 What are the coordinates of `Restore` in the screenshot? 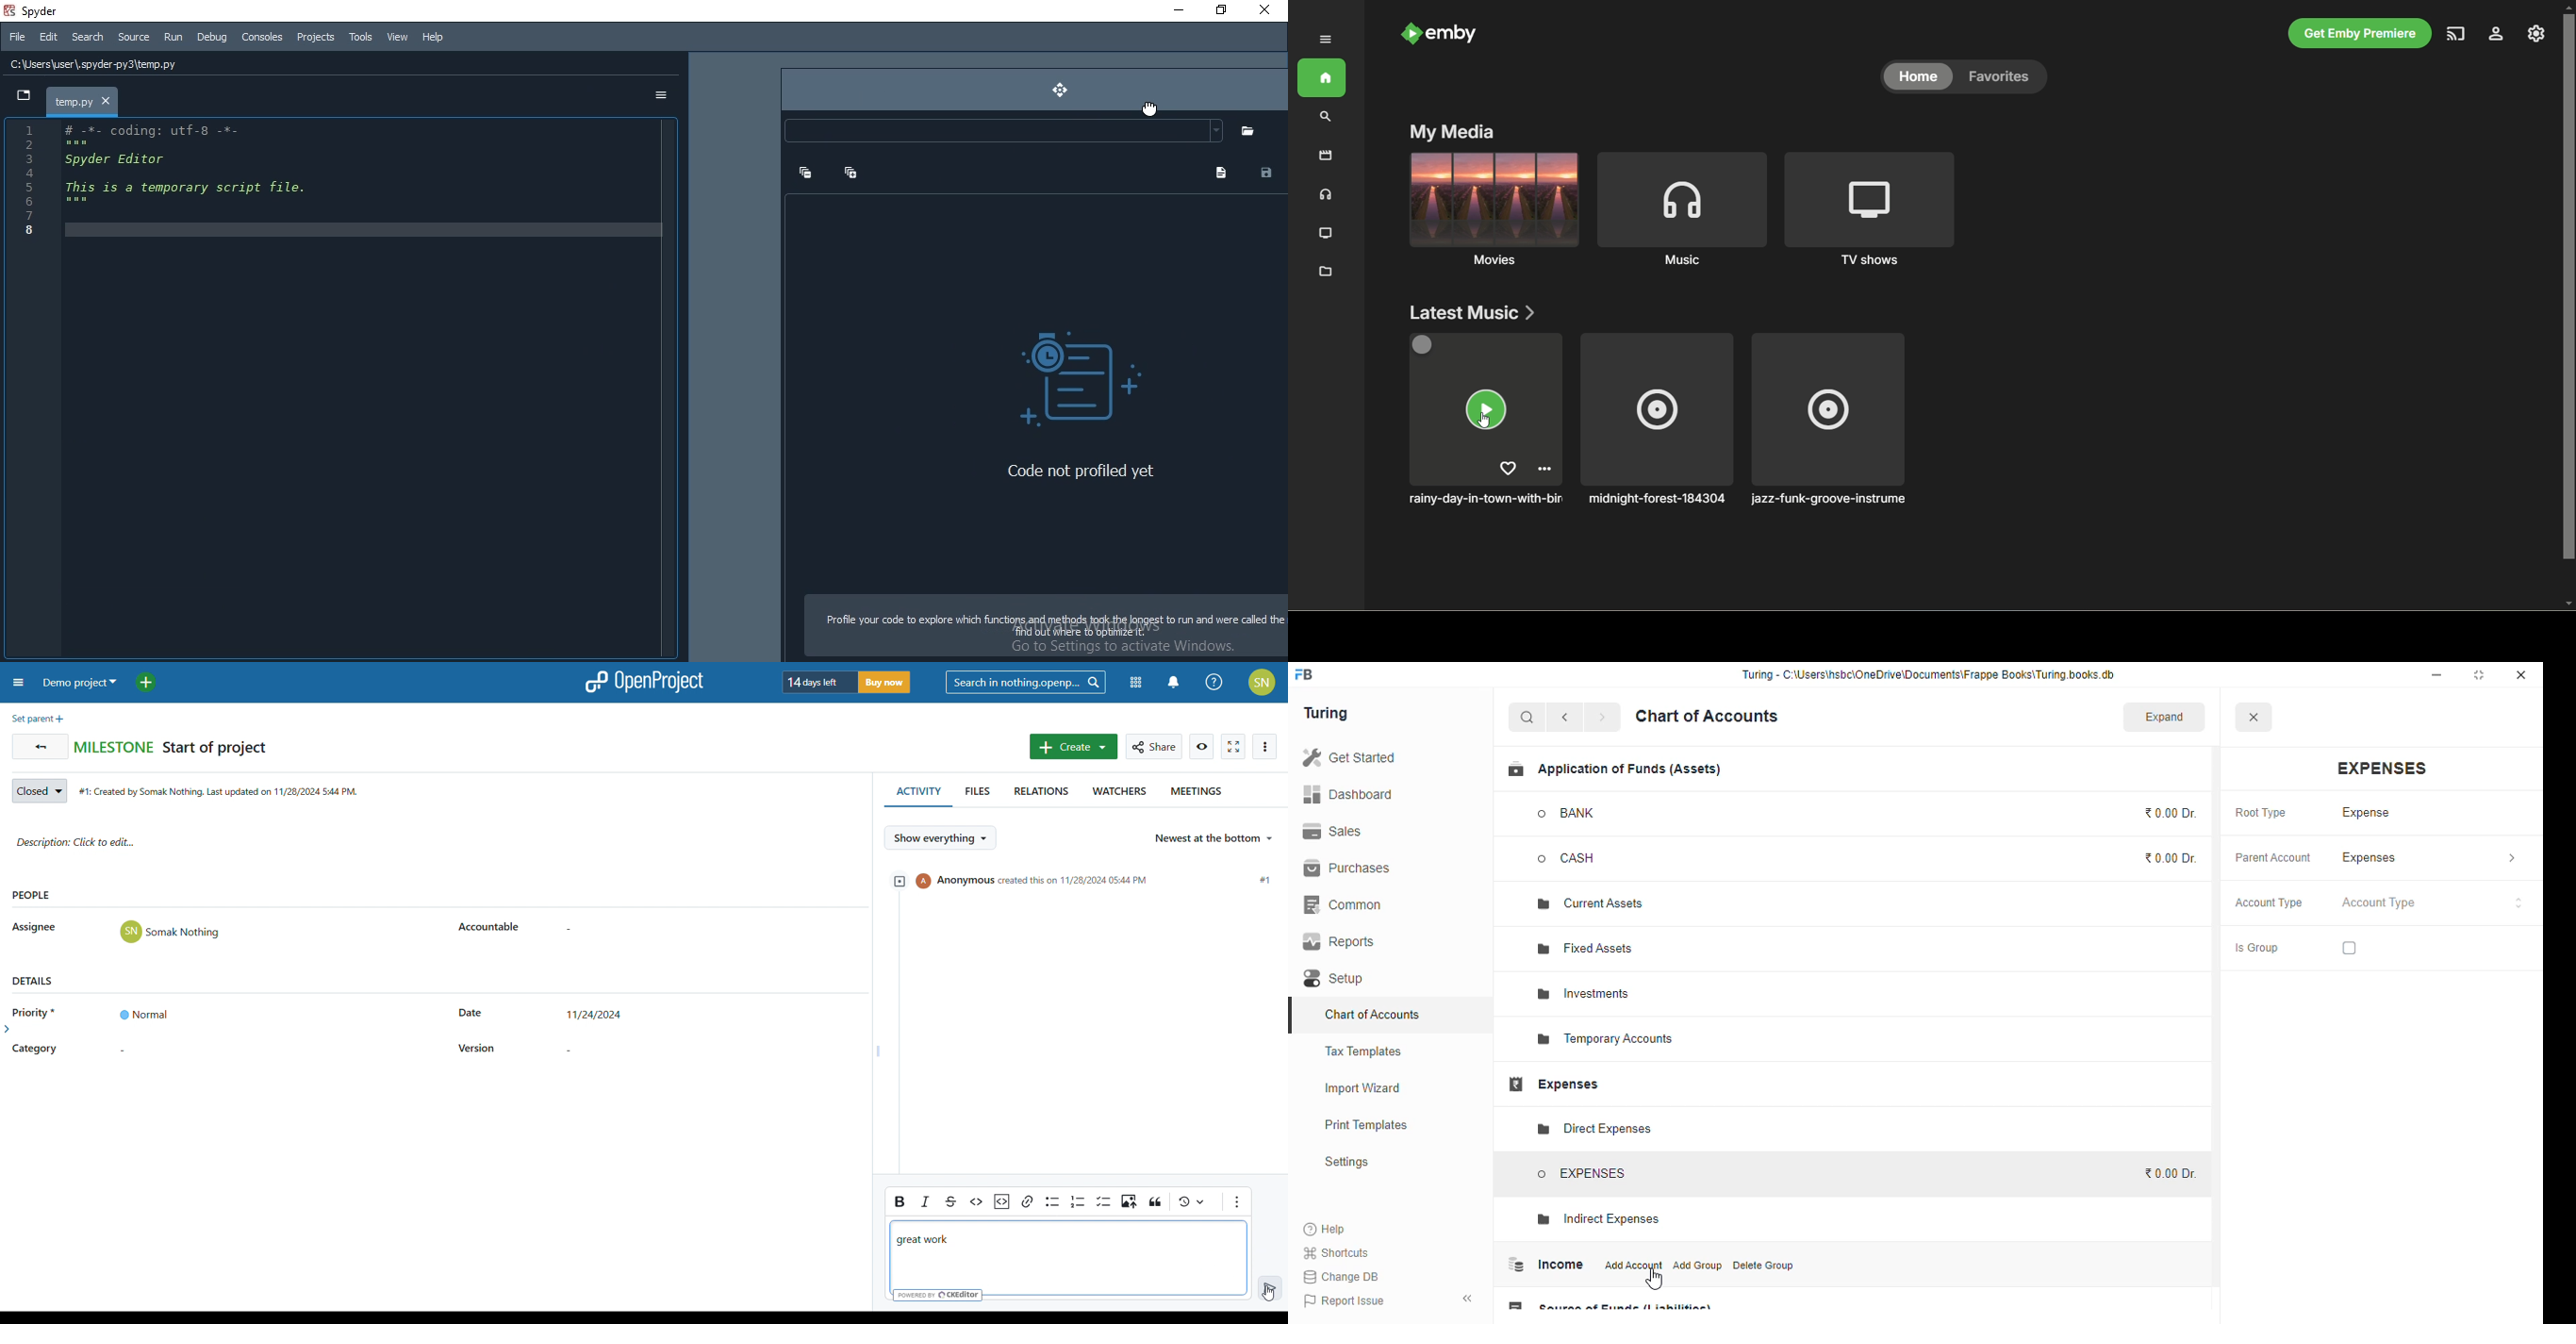 It's located at (1219, 9).